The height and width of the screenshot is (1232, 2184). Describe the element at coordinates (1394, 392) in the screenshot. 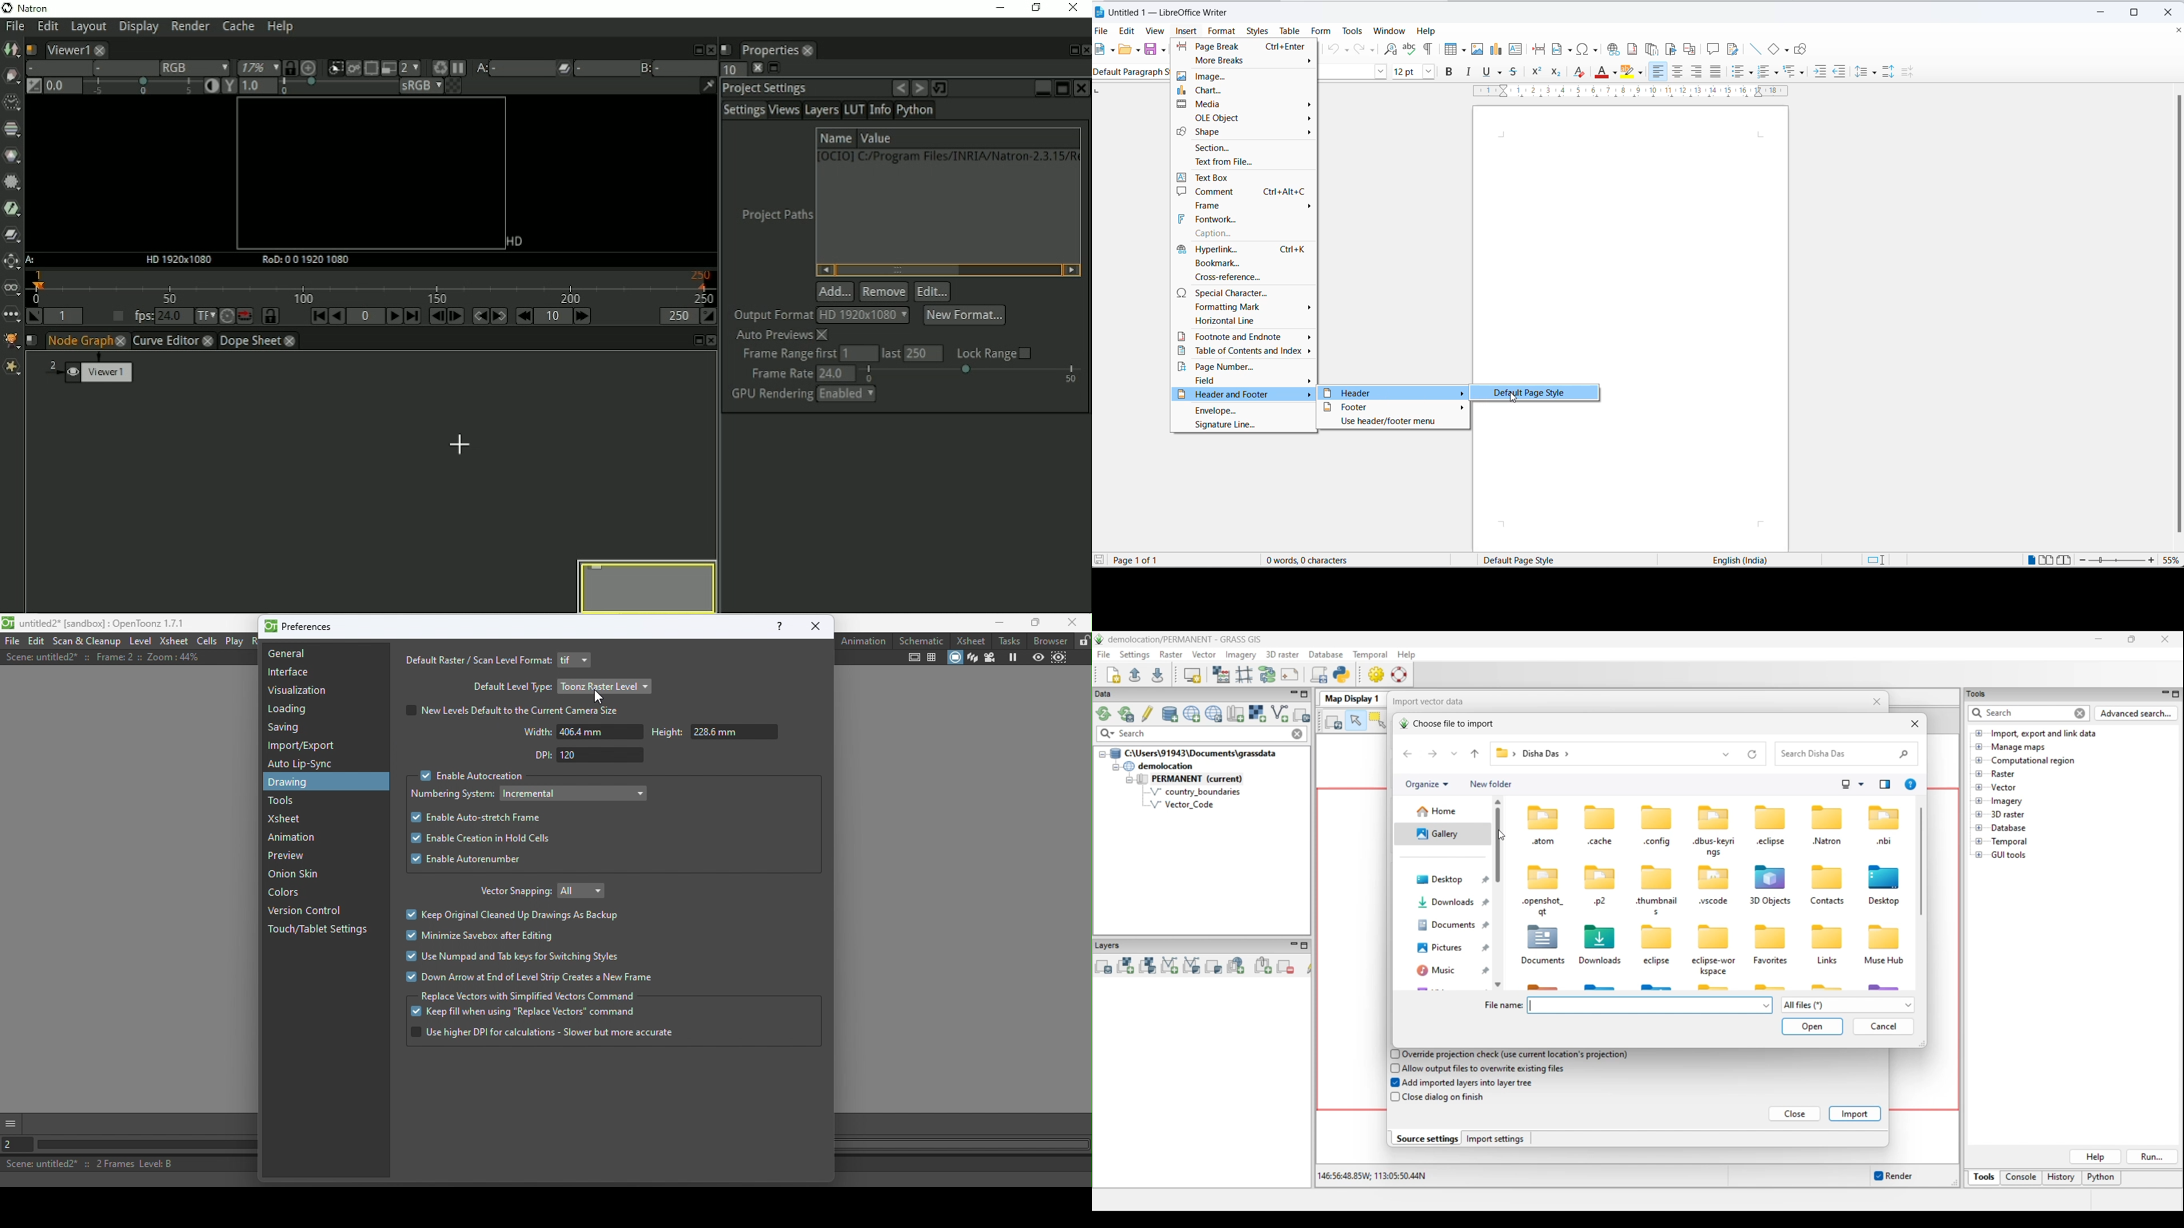

I see `header` at that location.